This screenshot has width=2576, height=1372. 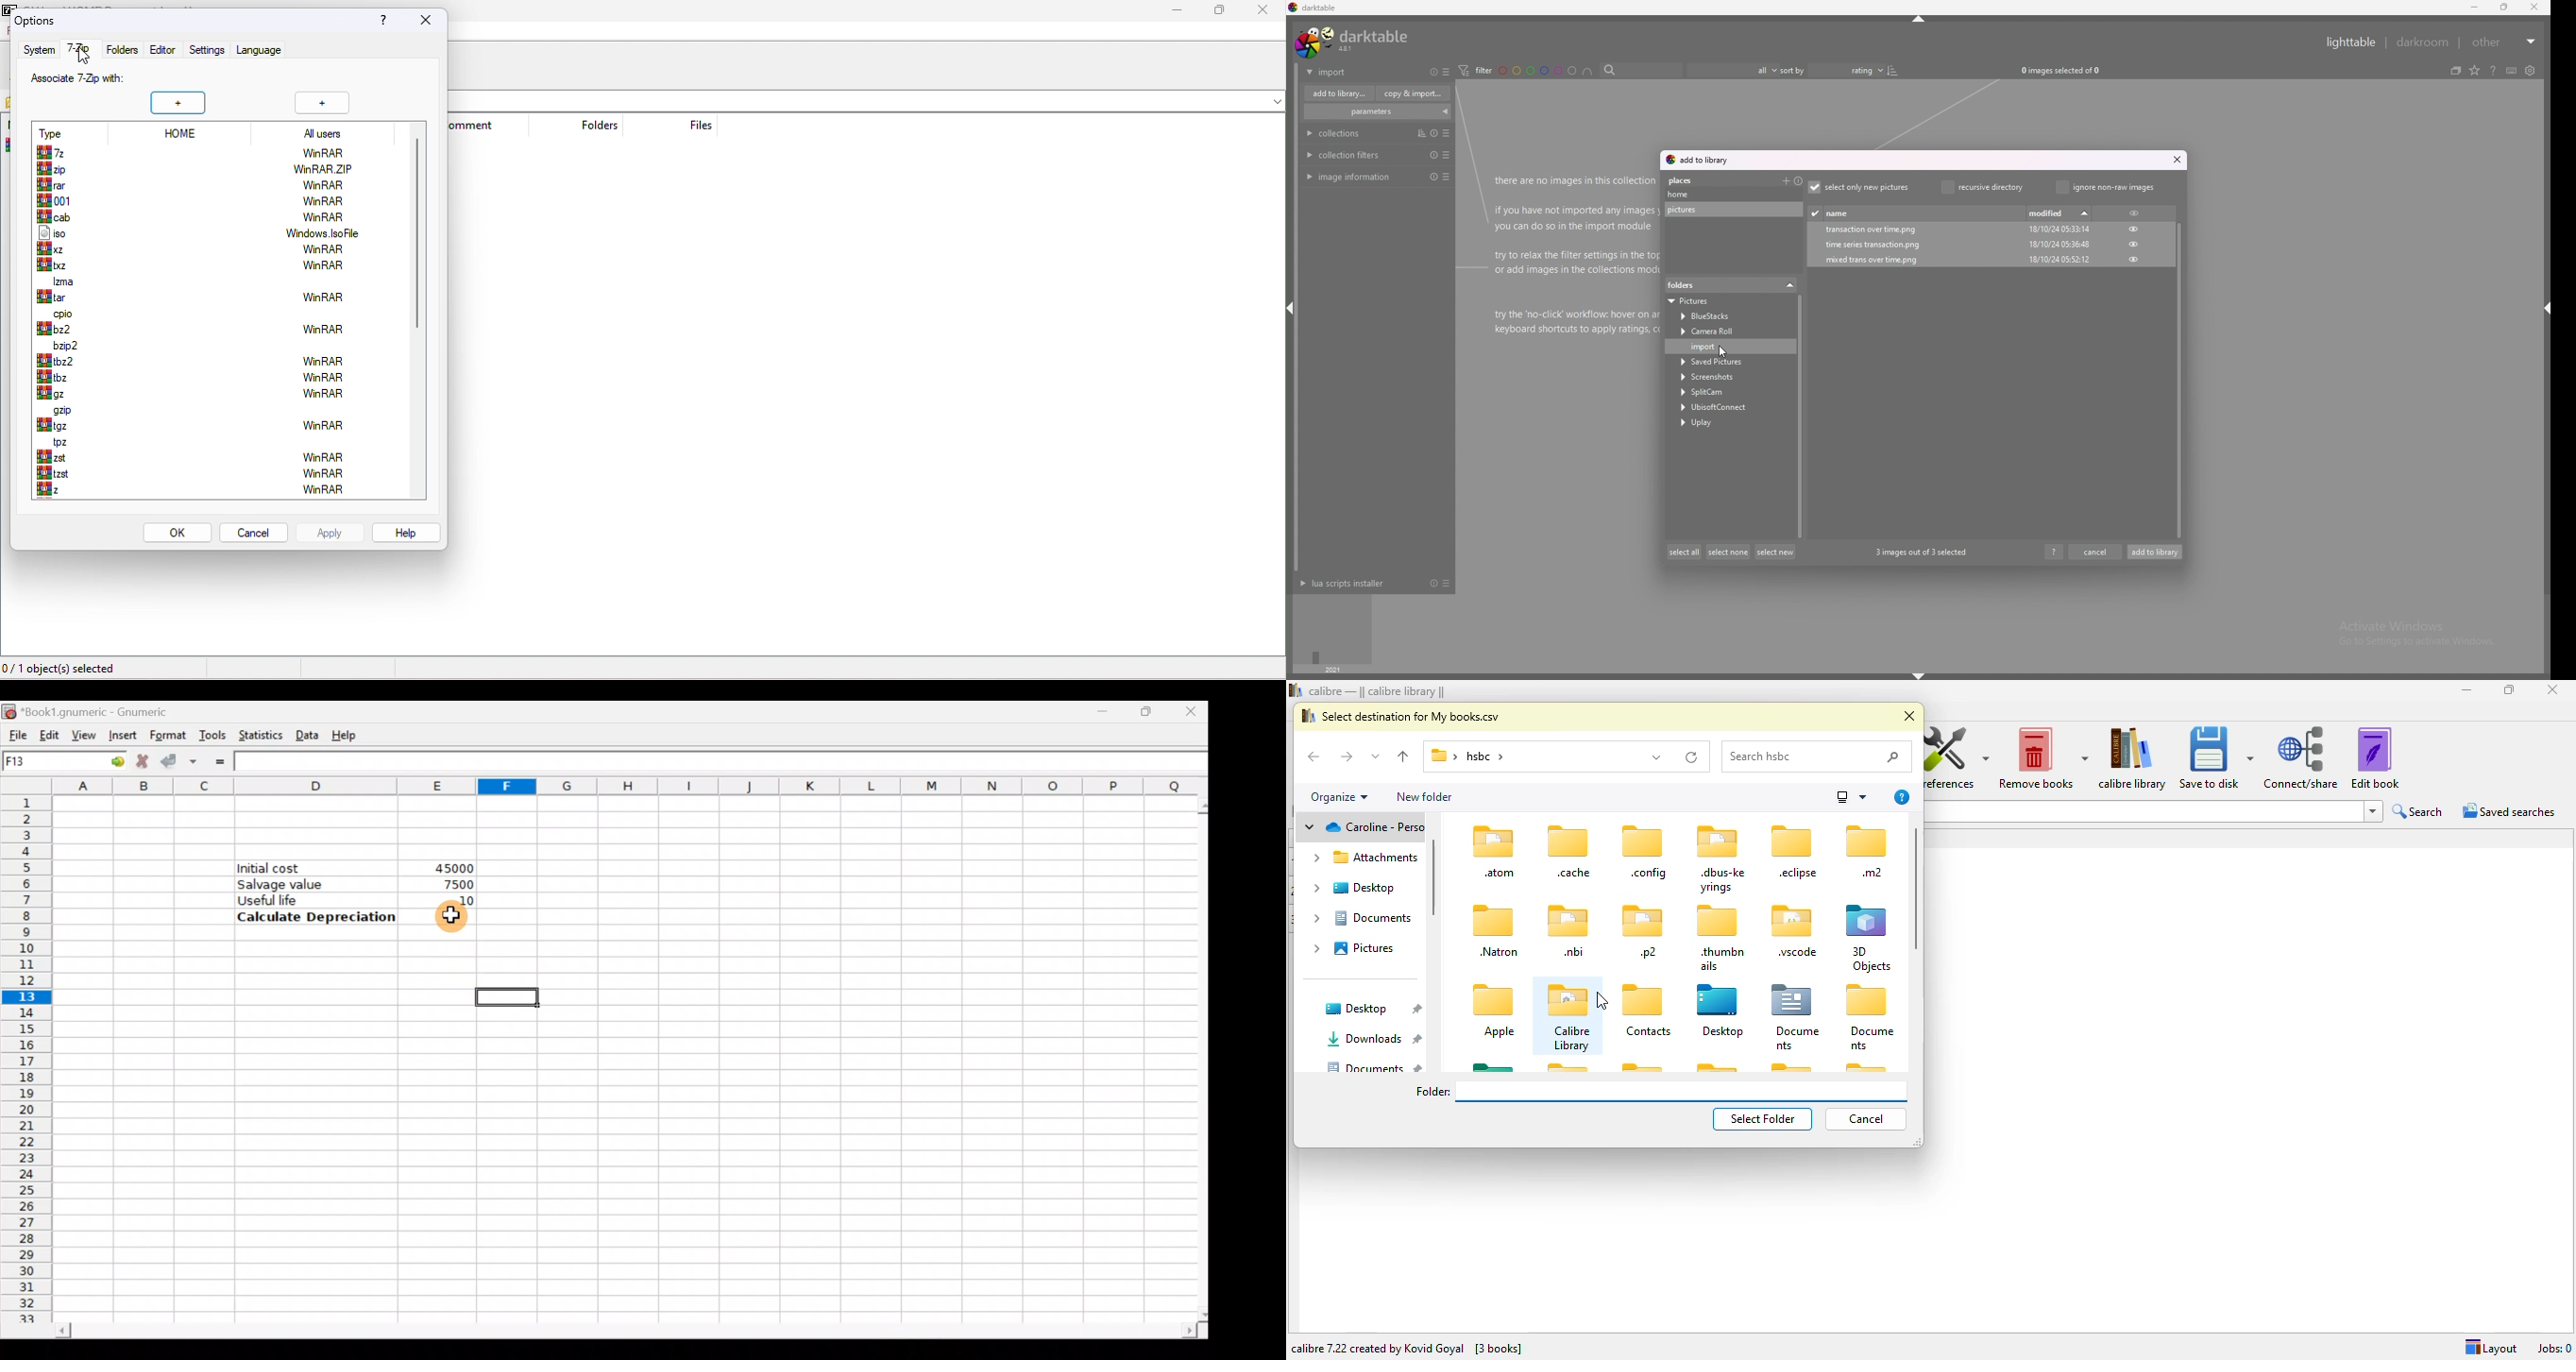 What do you see at coordinates (1418, 132) in the screenshot?
I see `multiple intsances action` at bounding box center [1418, 132].